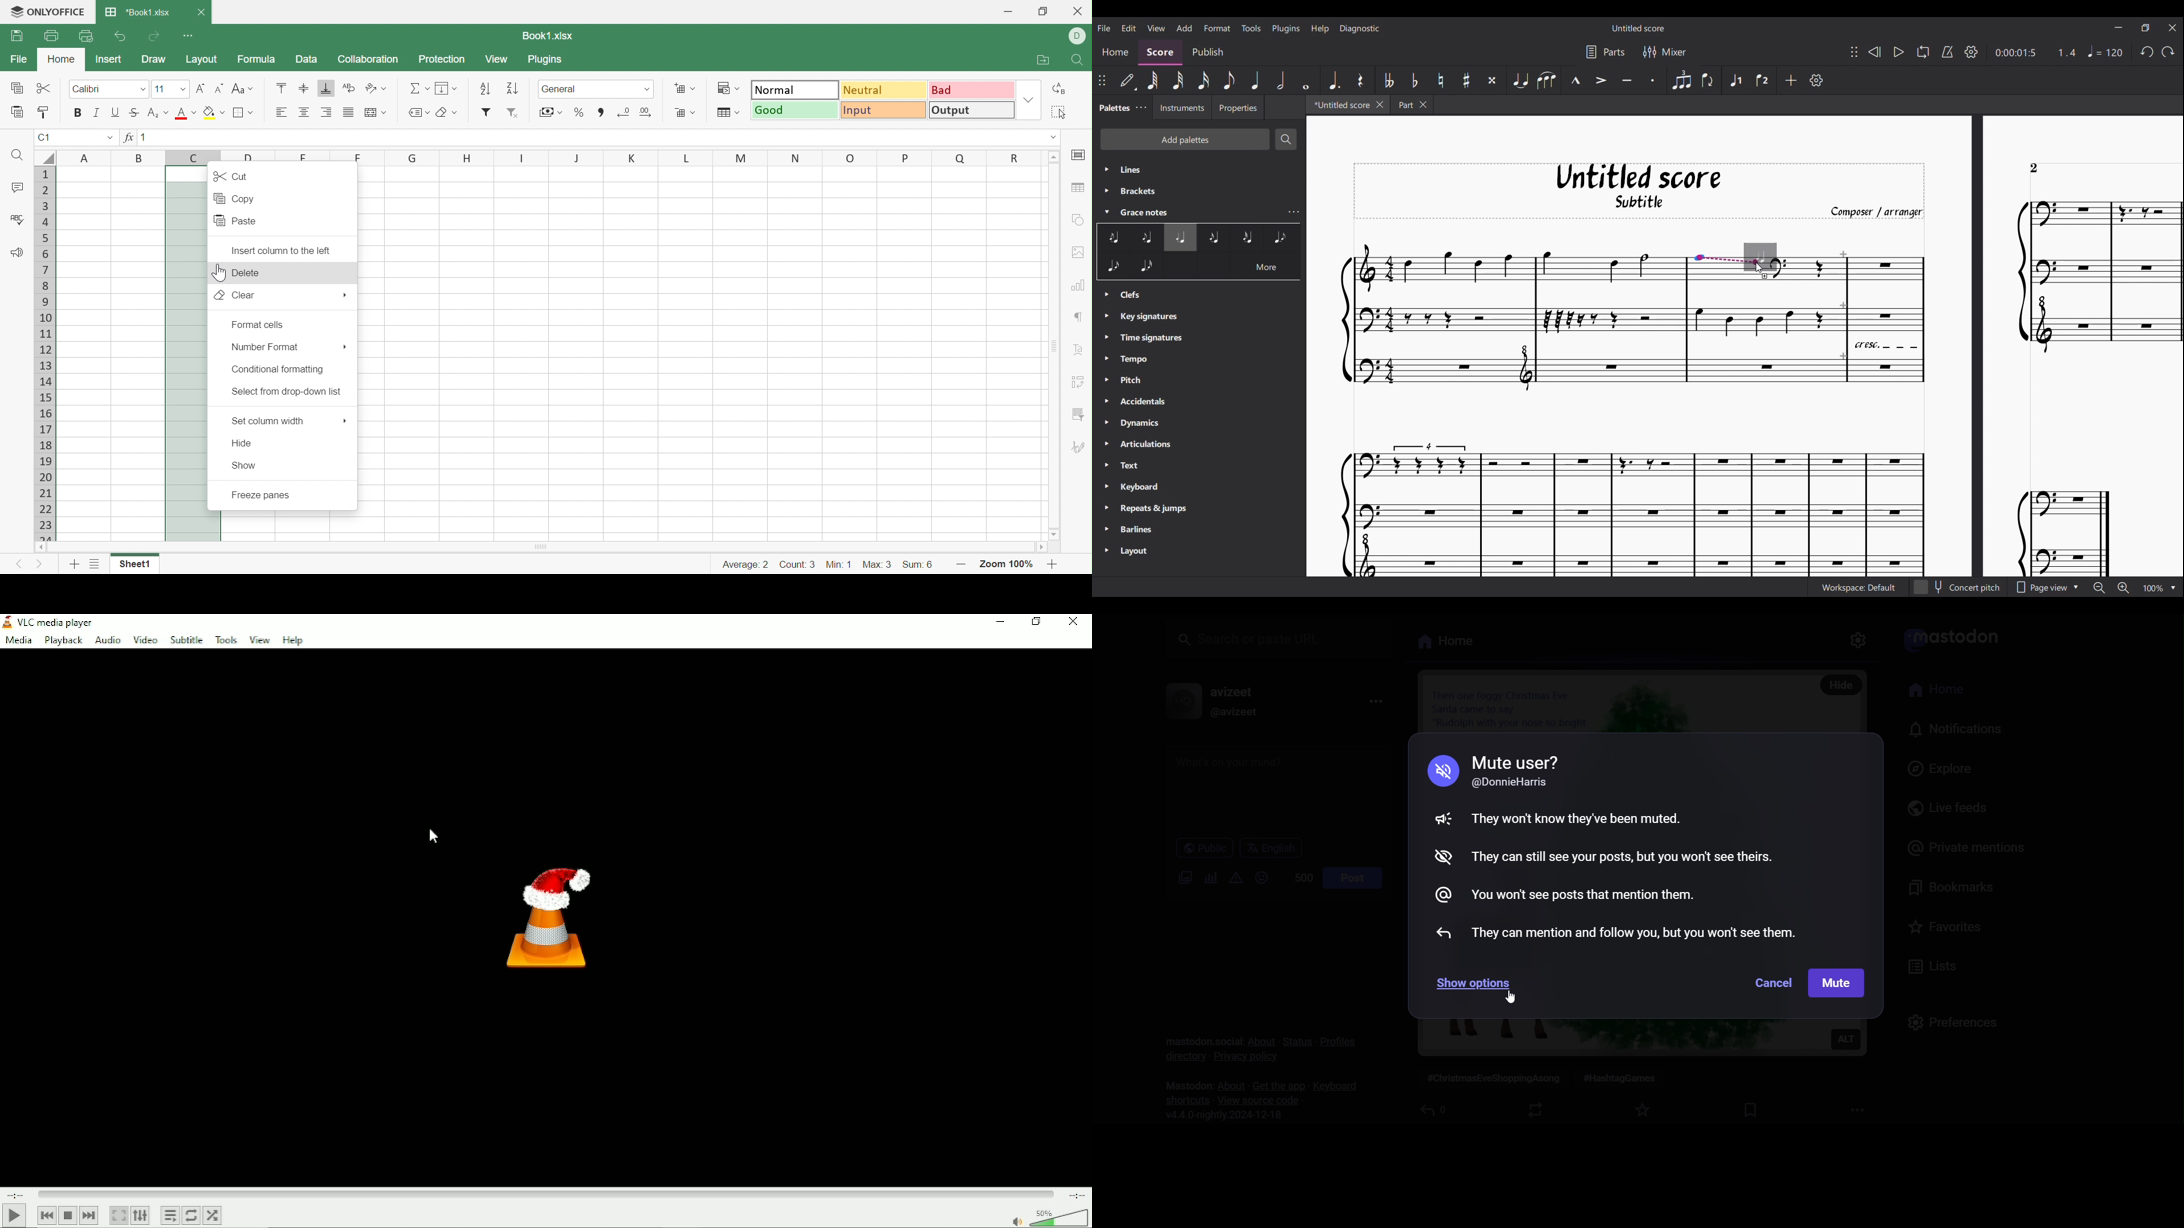 This screenshot has width=2184, height=1232. Describe the element at coordinates (2153, 588) in the screenshot. I see `Current zoom factor` at that location.